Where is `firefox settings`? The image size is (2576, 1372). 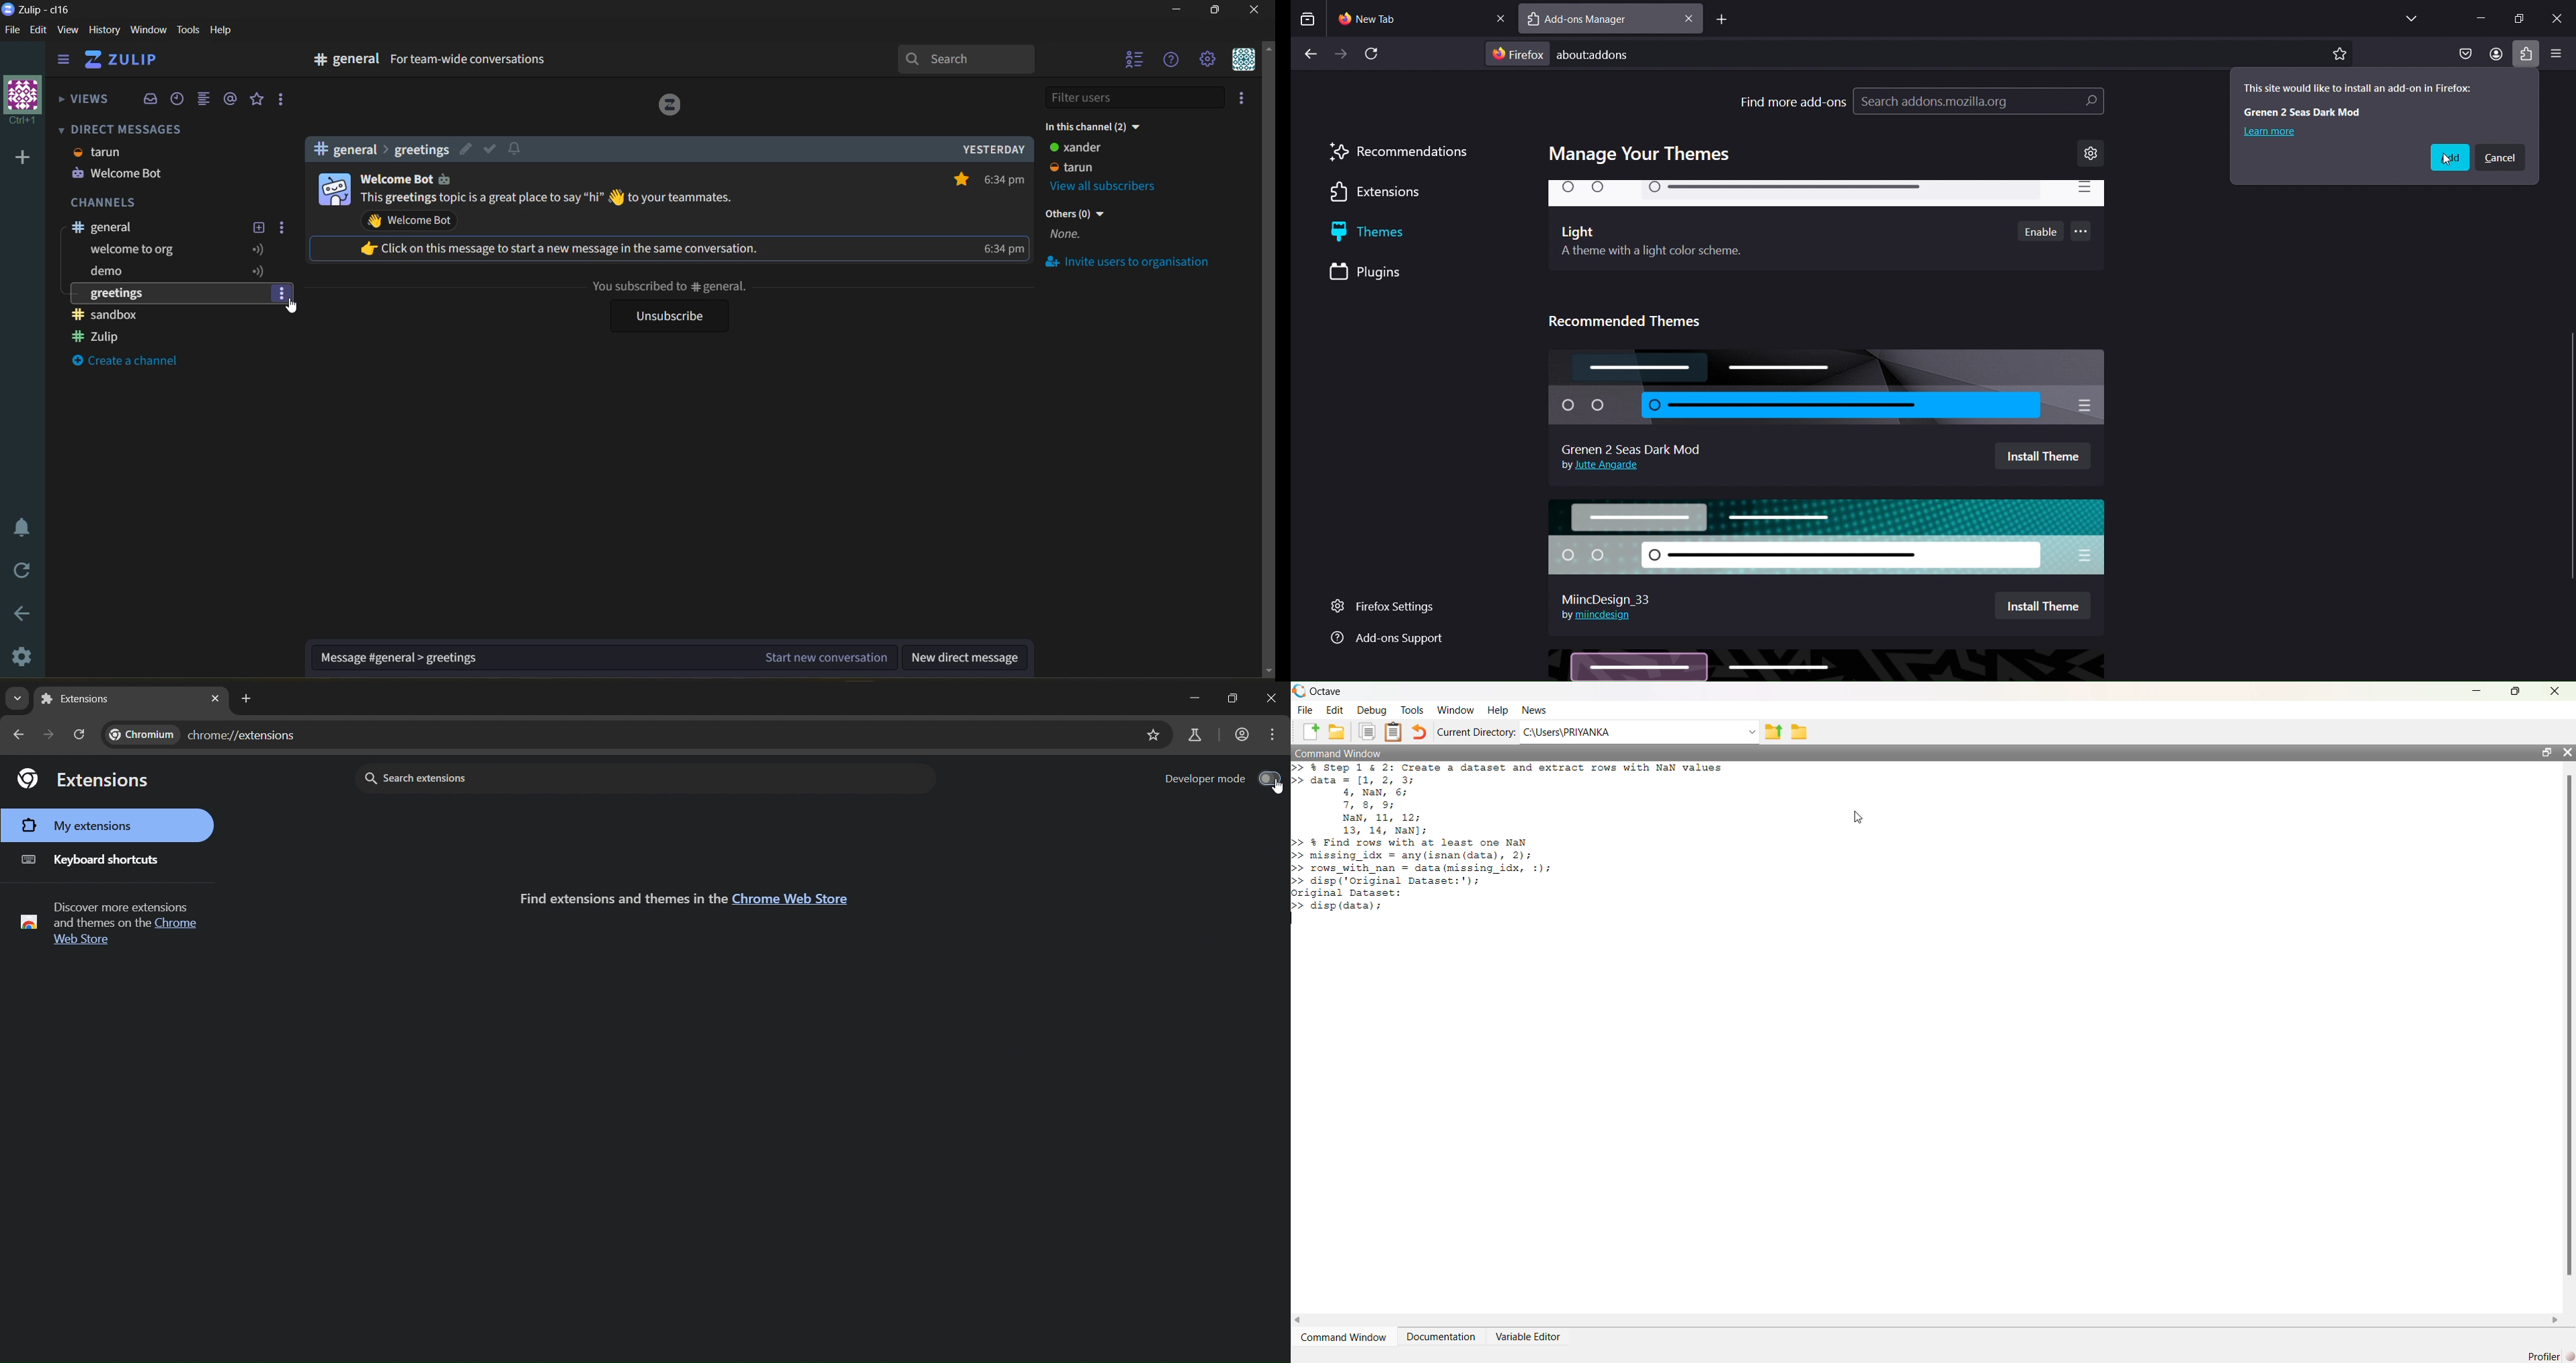
firefox settings is located at coordinates (1392, 607).